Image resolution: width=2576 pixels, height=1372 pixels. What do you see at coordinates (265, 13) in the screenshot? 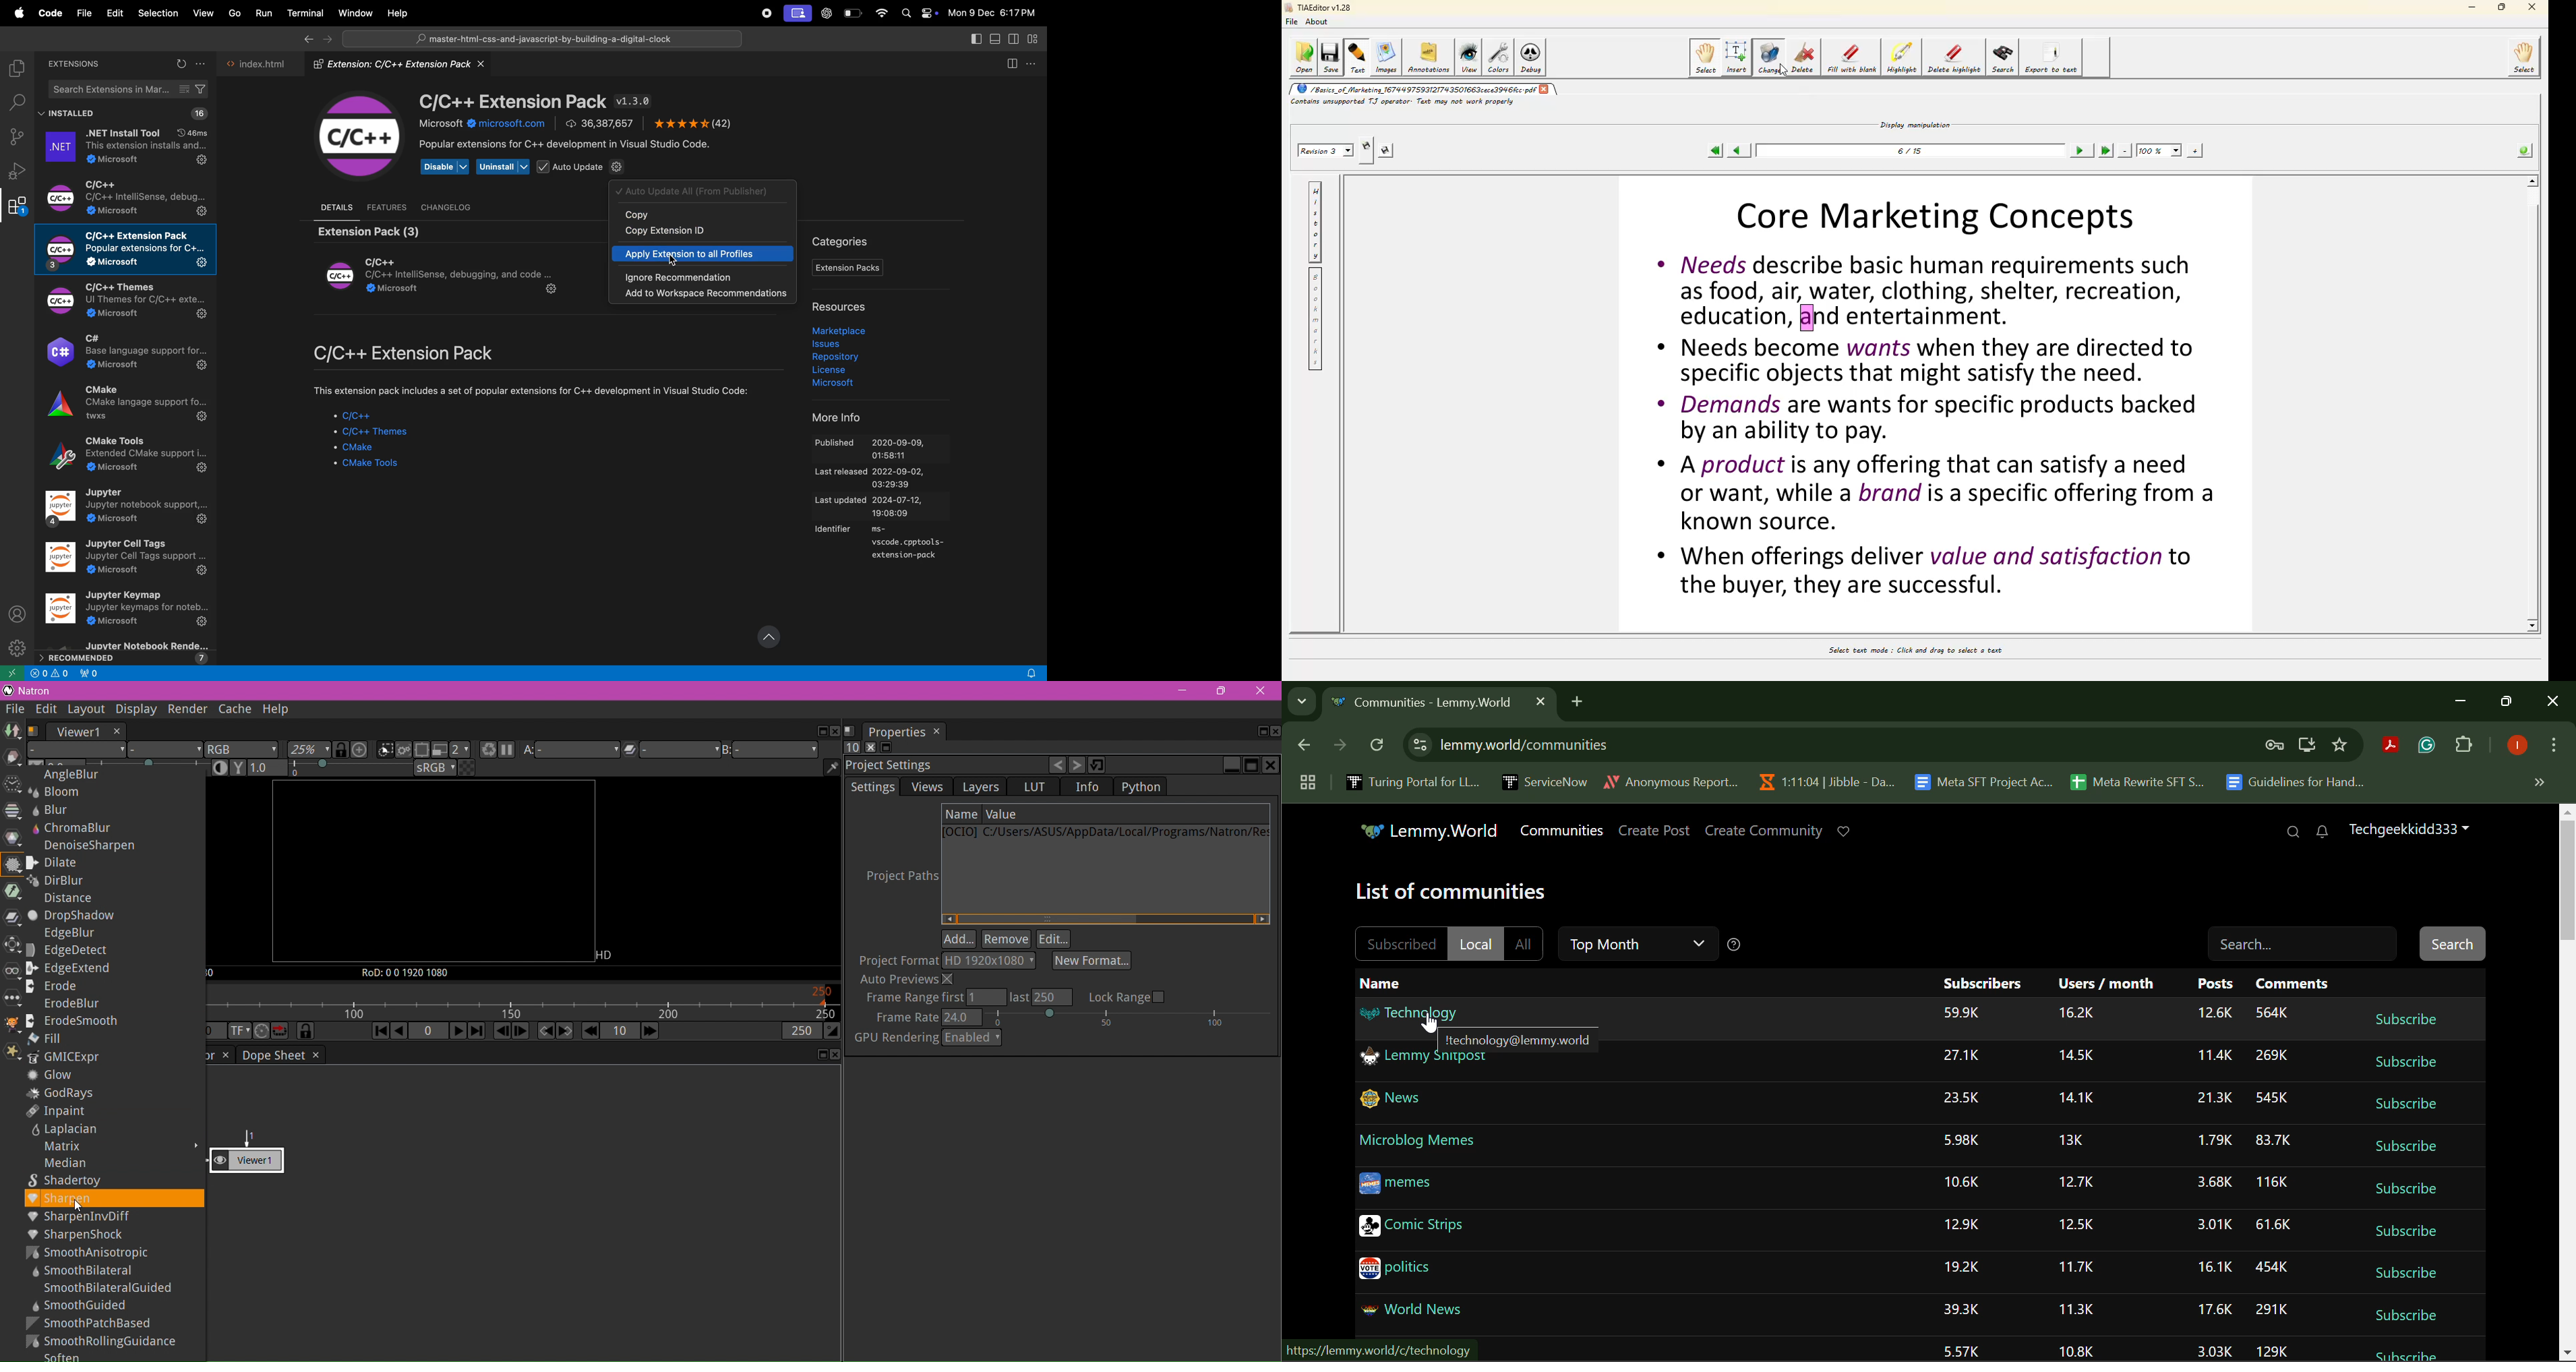
I see `Run` at bounding box center [265, 13].